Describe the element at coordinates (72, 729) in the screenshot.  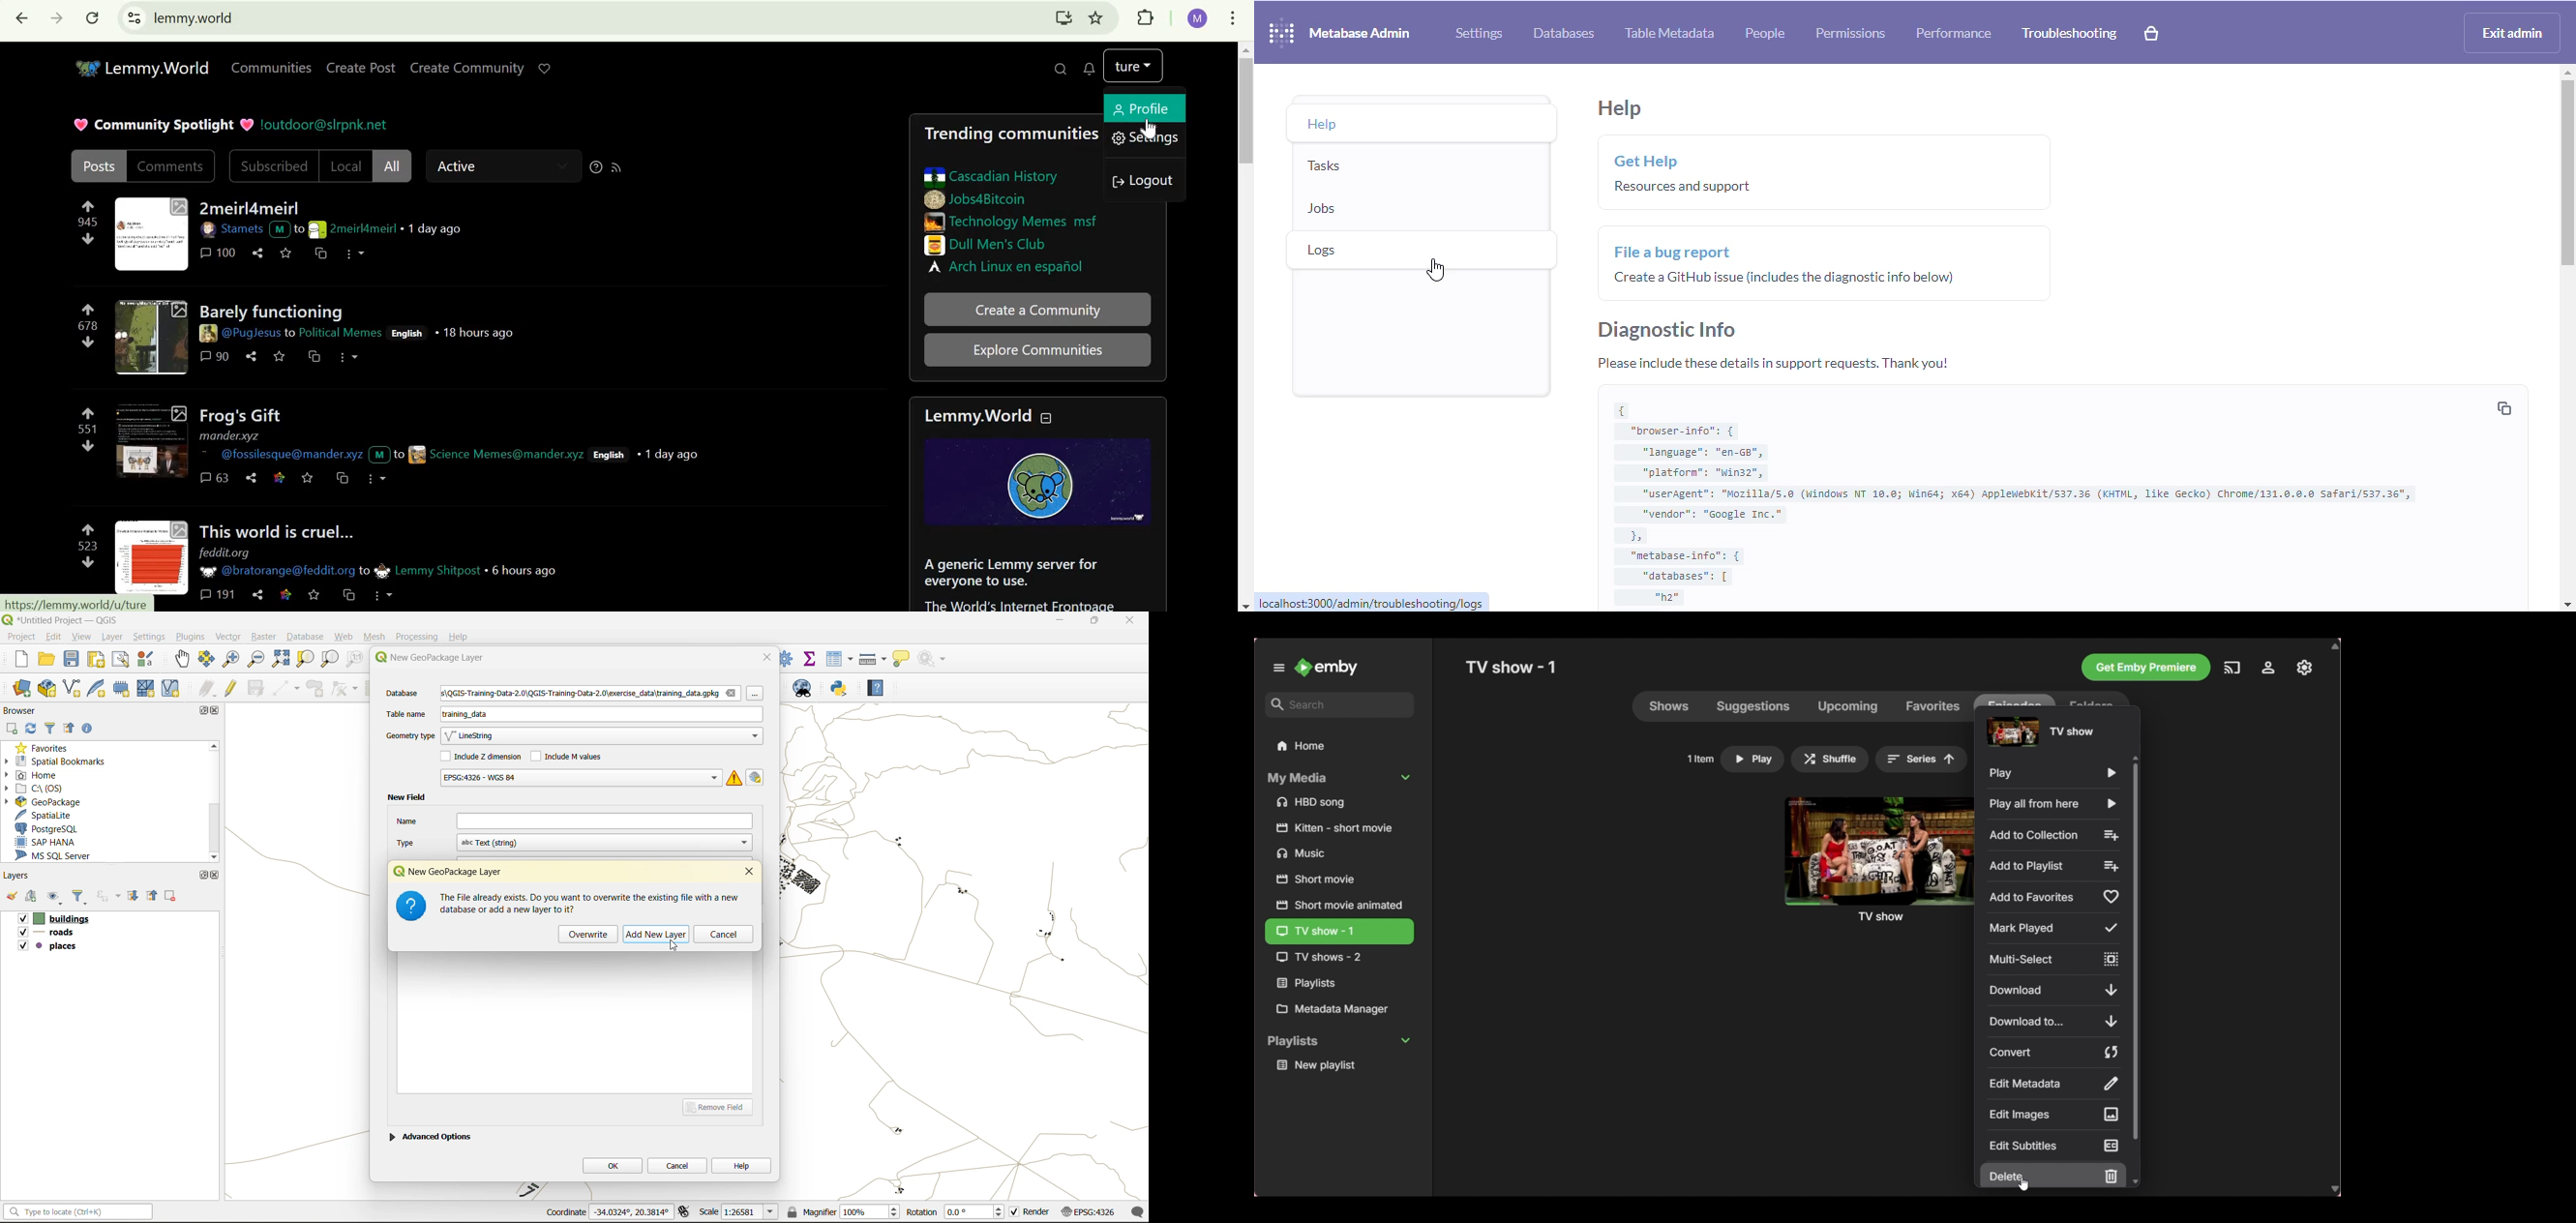
I see `collapse all` at that location.